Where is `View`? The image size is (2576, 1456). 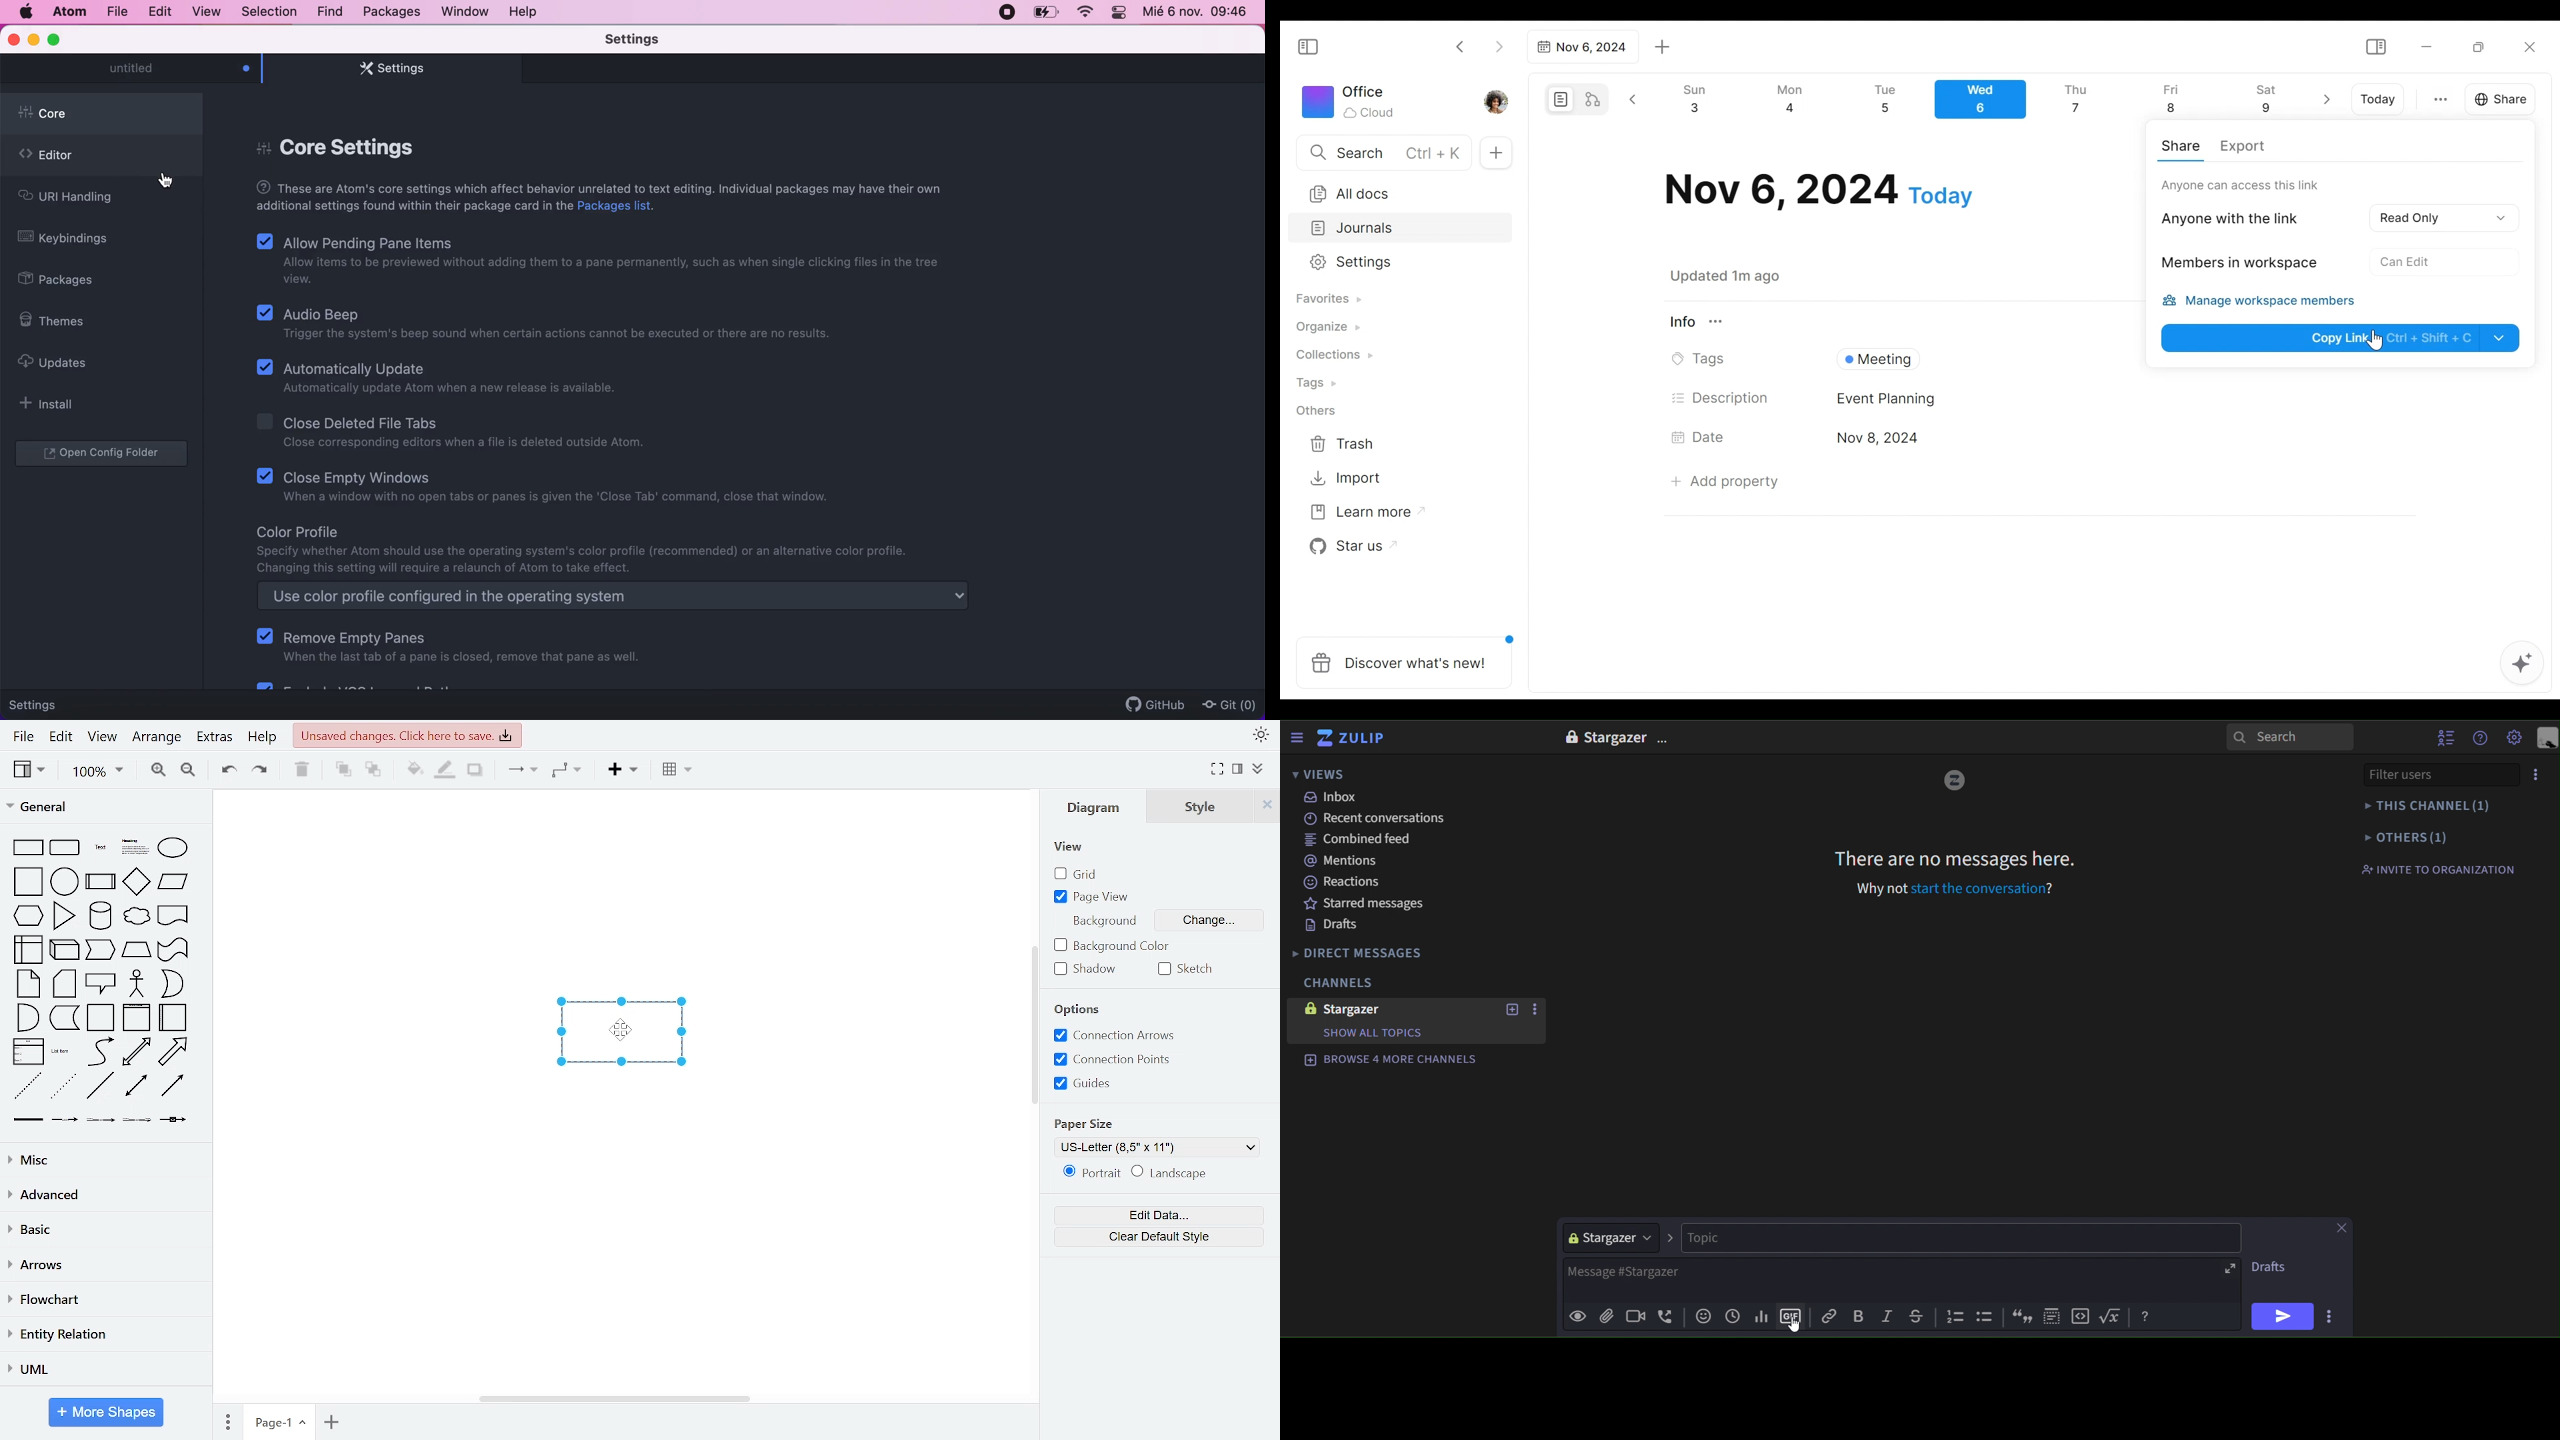
View is located at coordinates (1073, 847).